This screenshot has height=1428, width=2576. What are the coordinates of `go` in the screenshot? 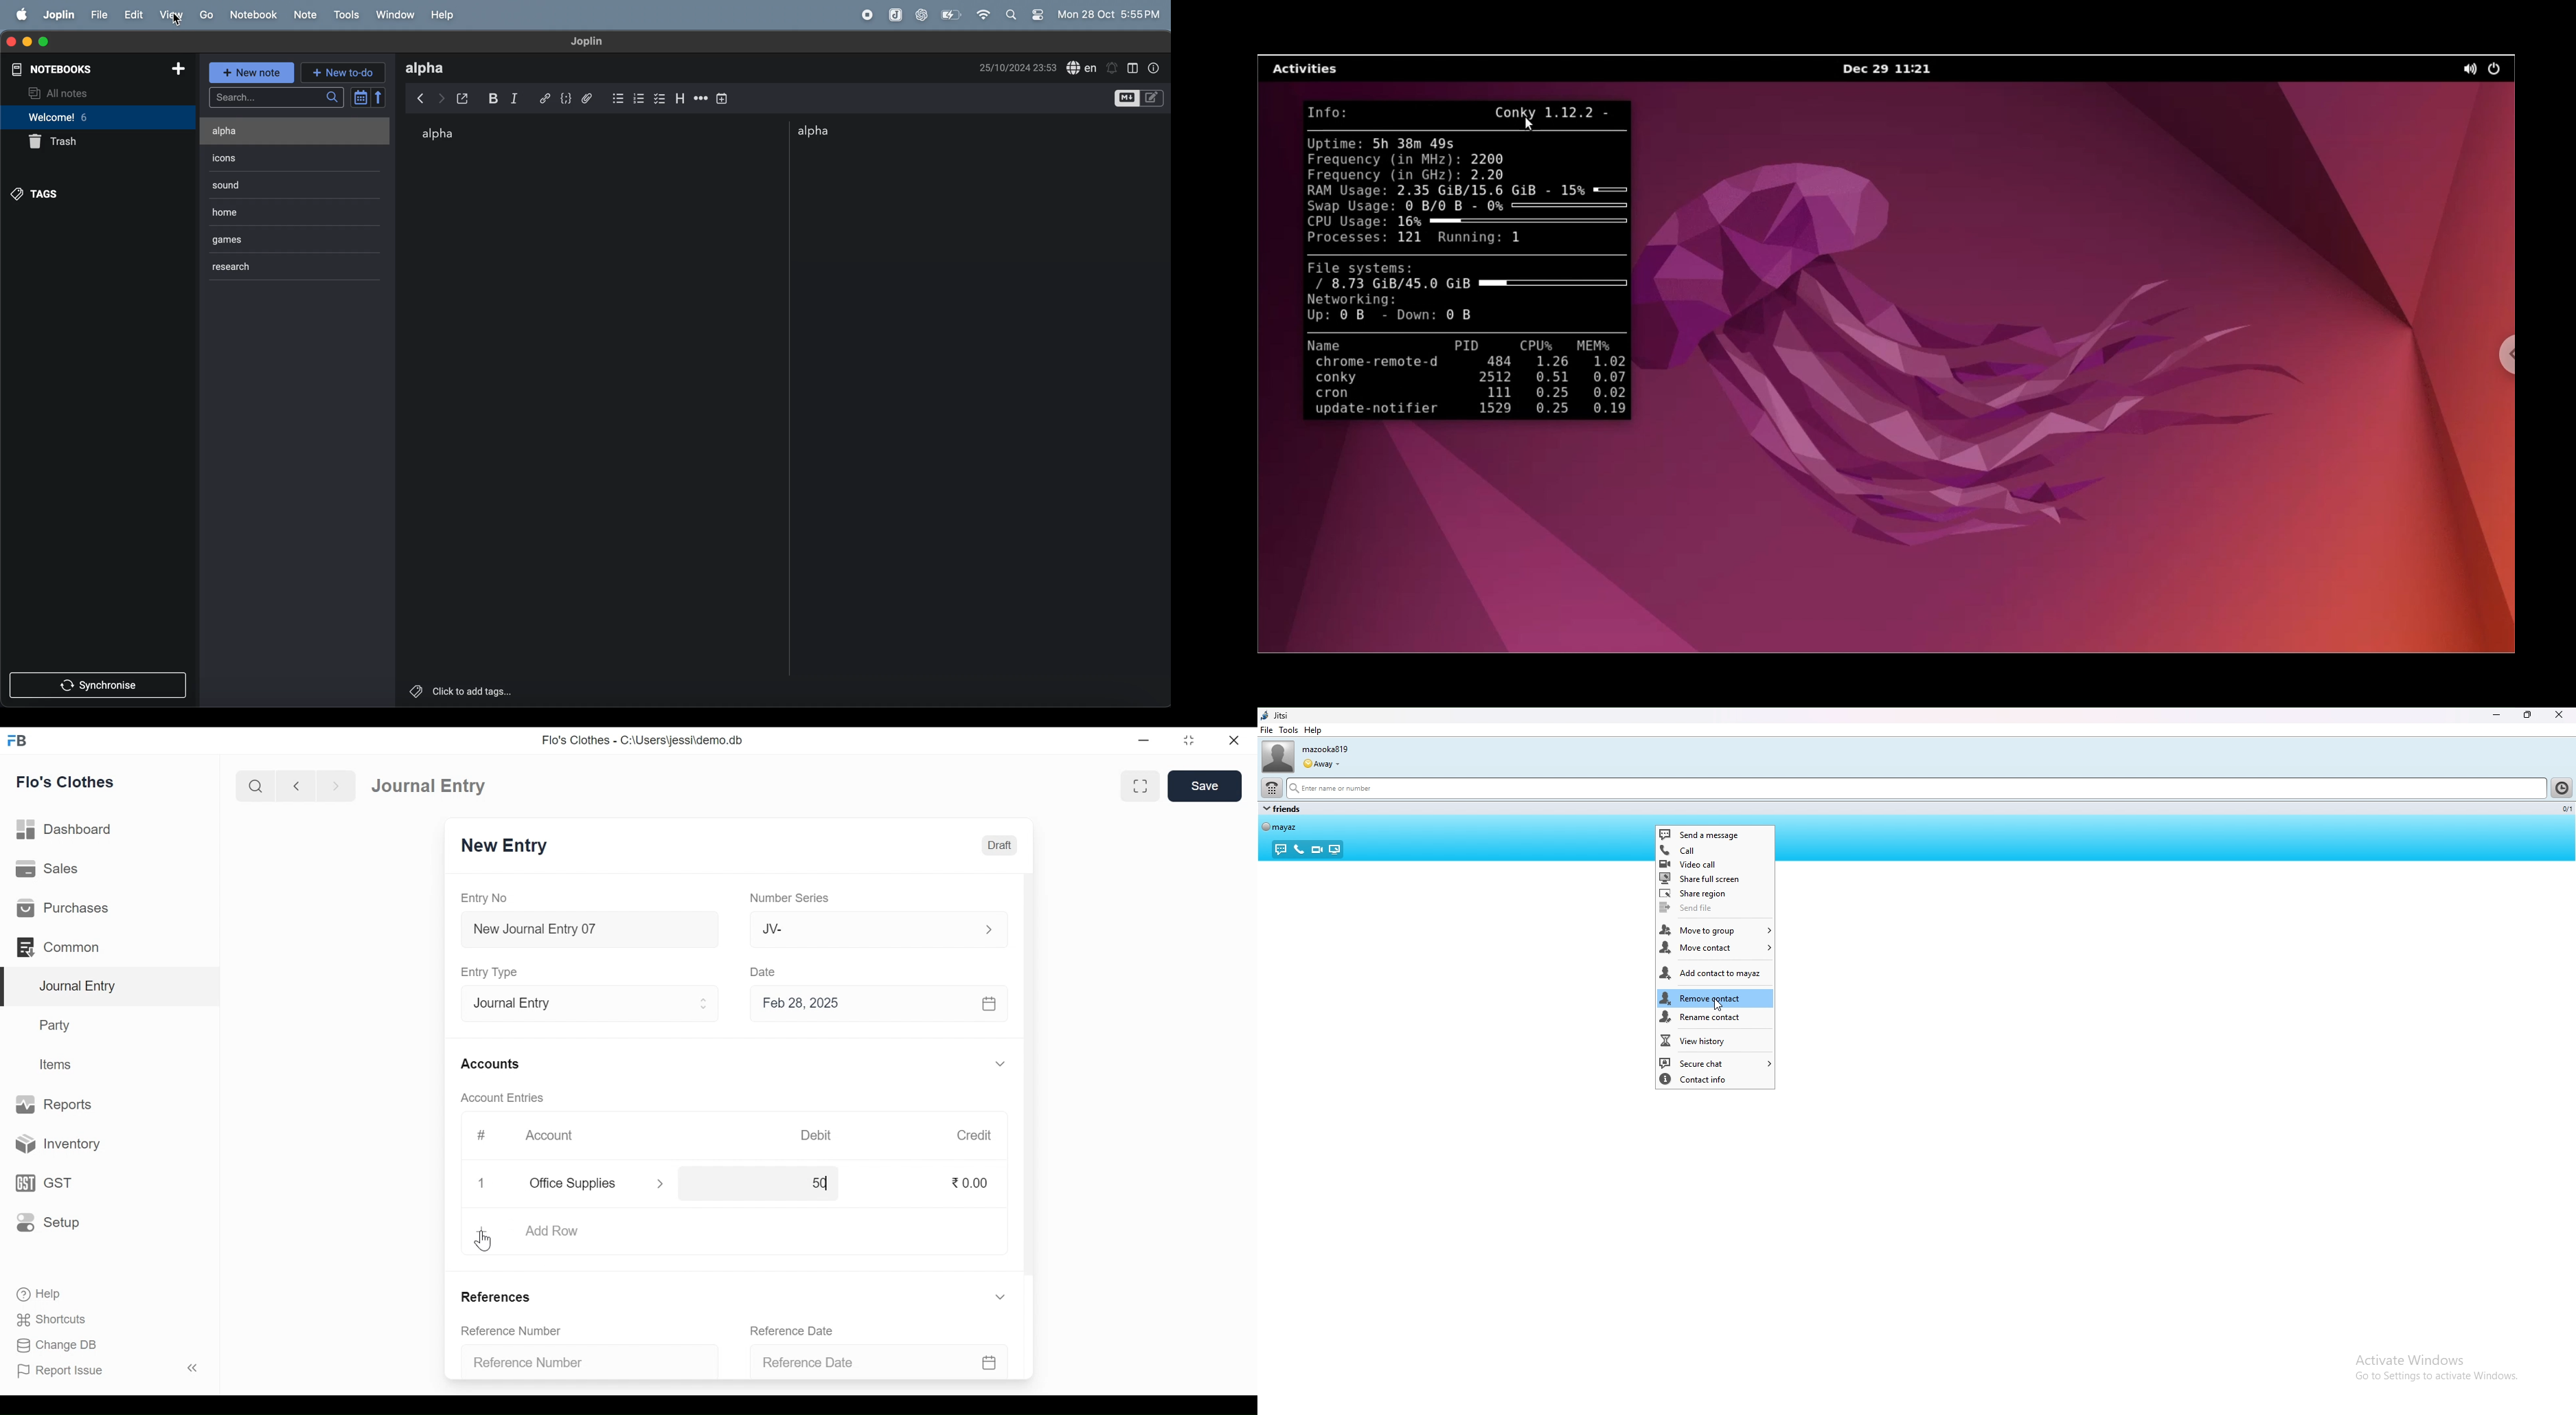 It's located at (205, 15).